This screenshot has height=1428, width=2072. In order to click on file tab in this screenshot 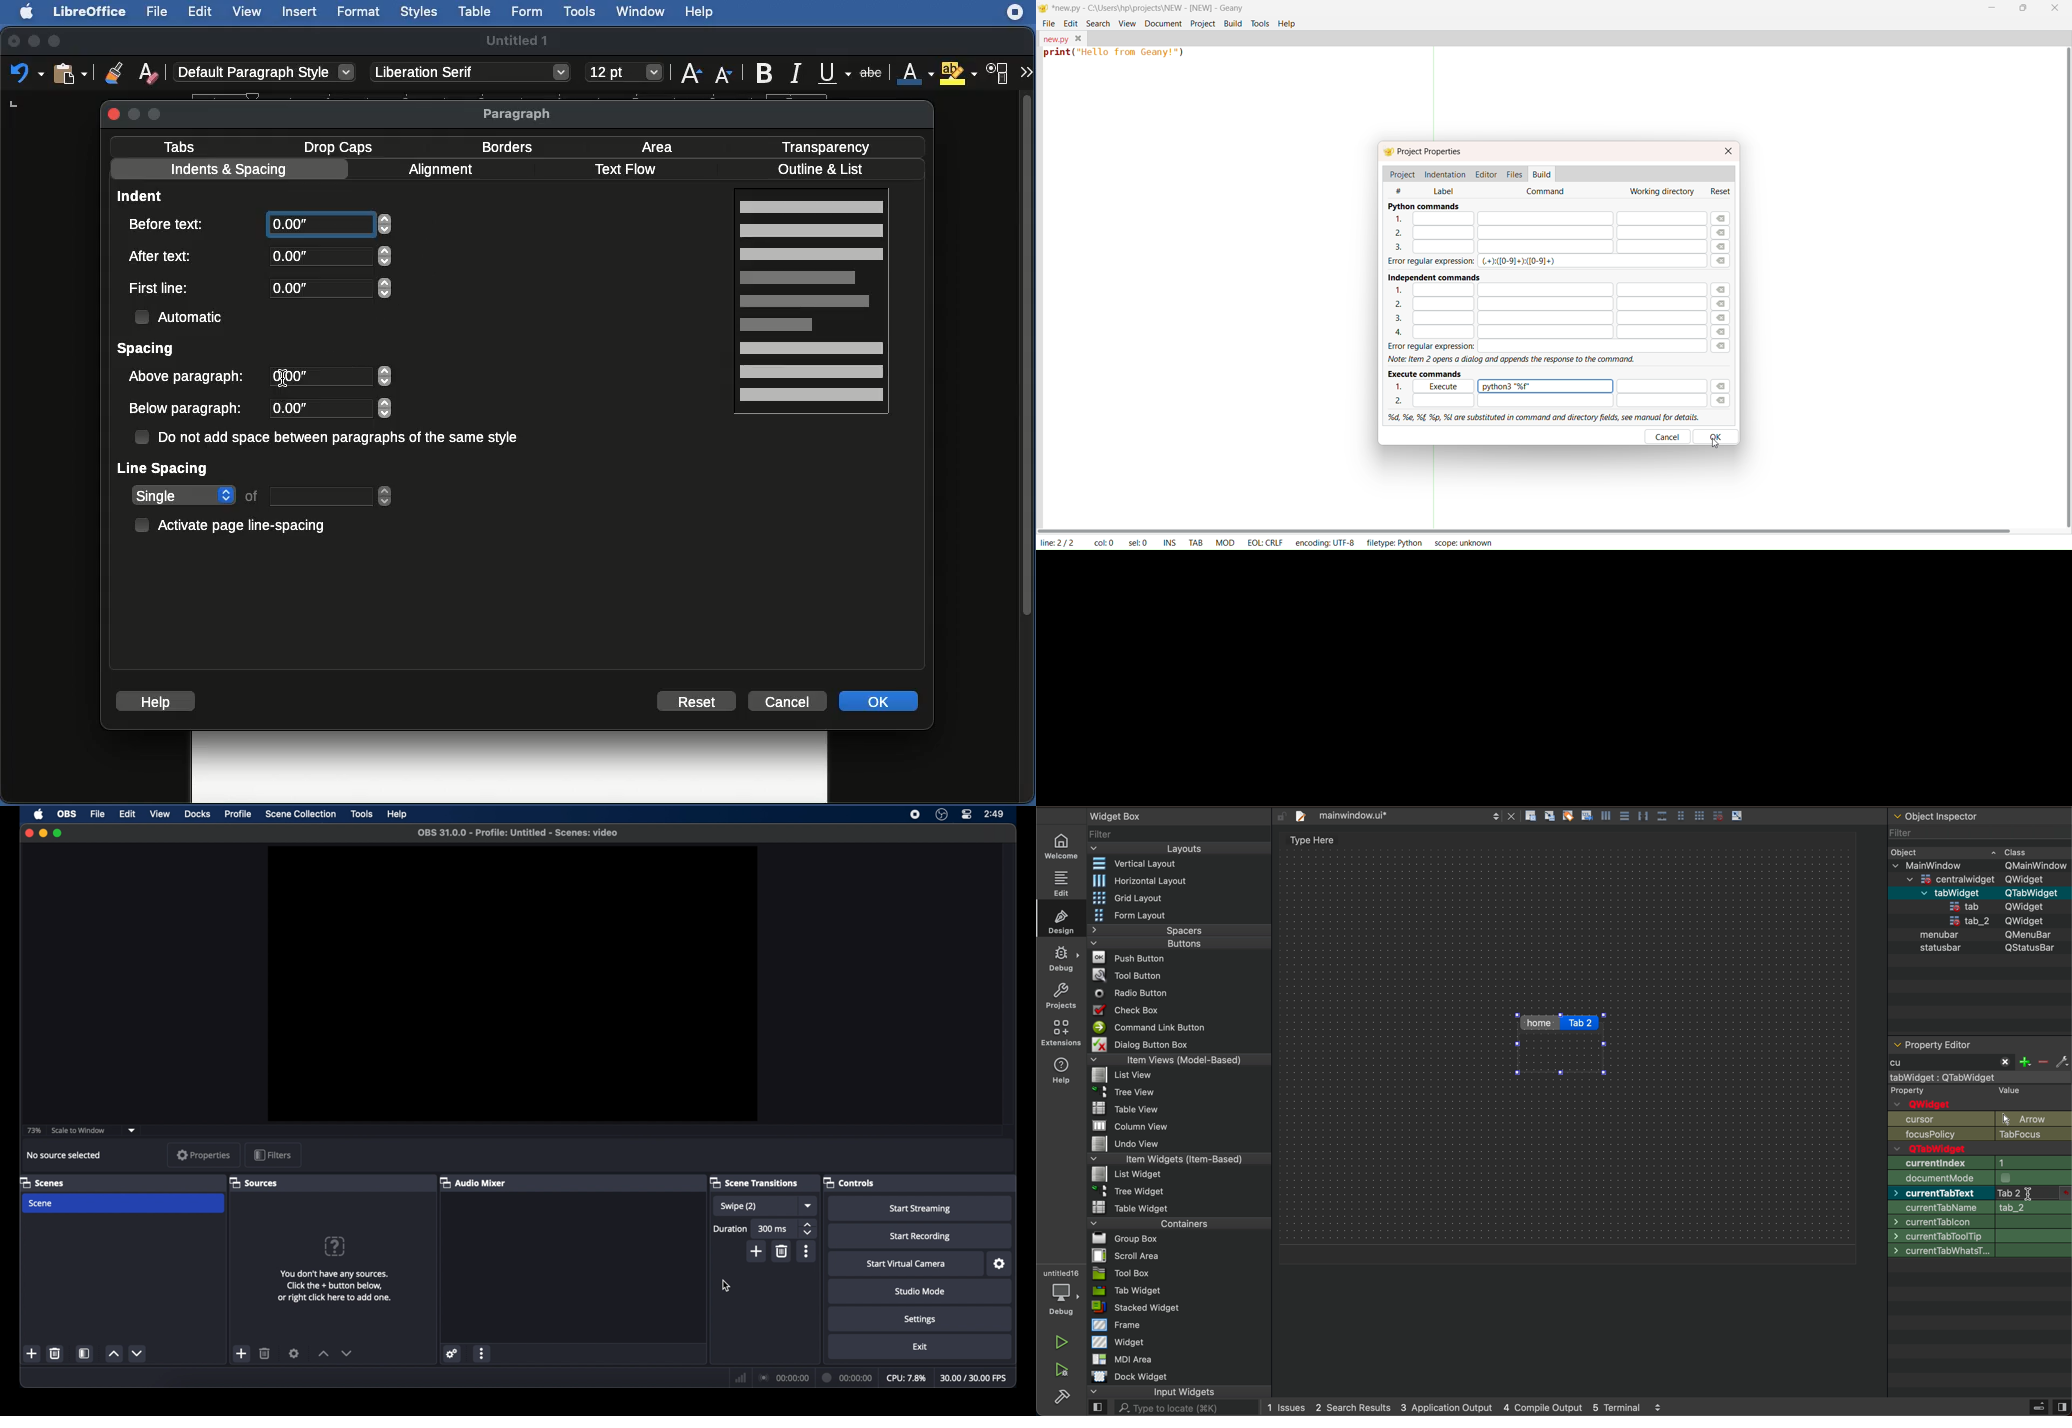, I will do `click(1401, 816)`.